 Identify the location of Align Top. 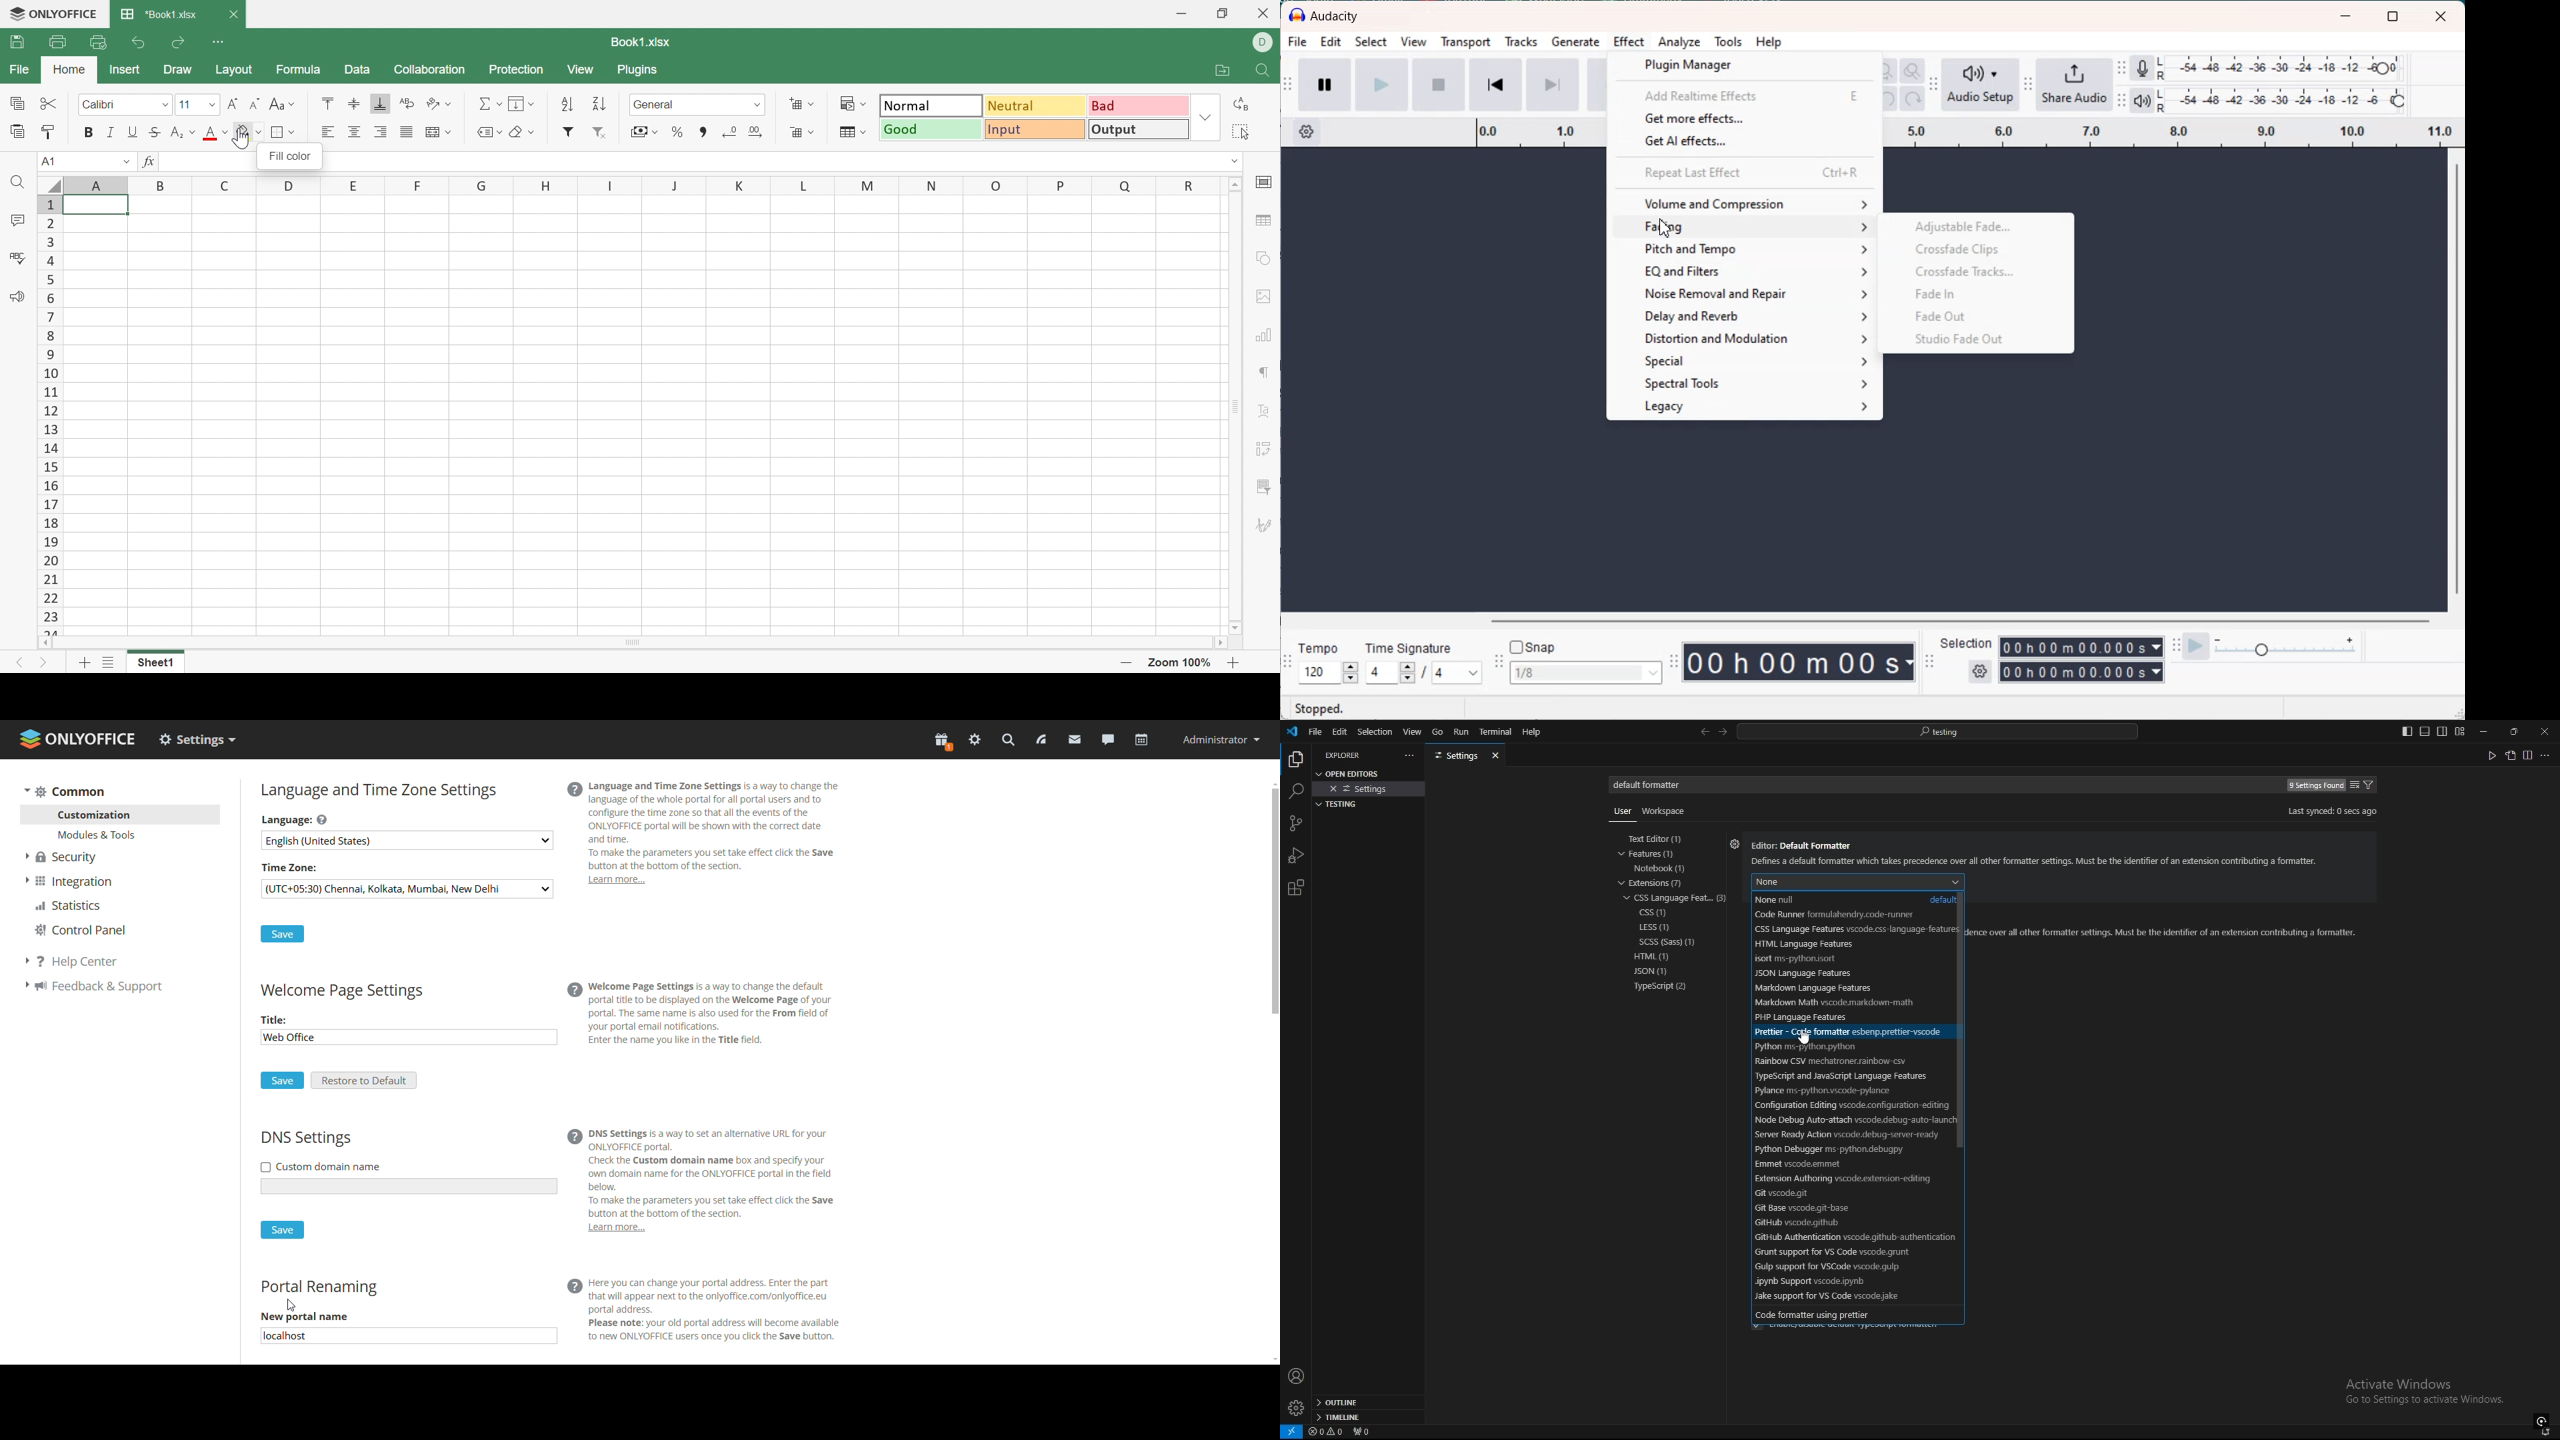
(329, 102).